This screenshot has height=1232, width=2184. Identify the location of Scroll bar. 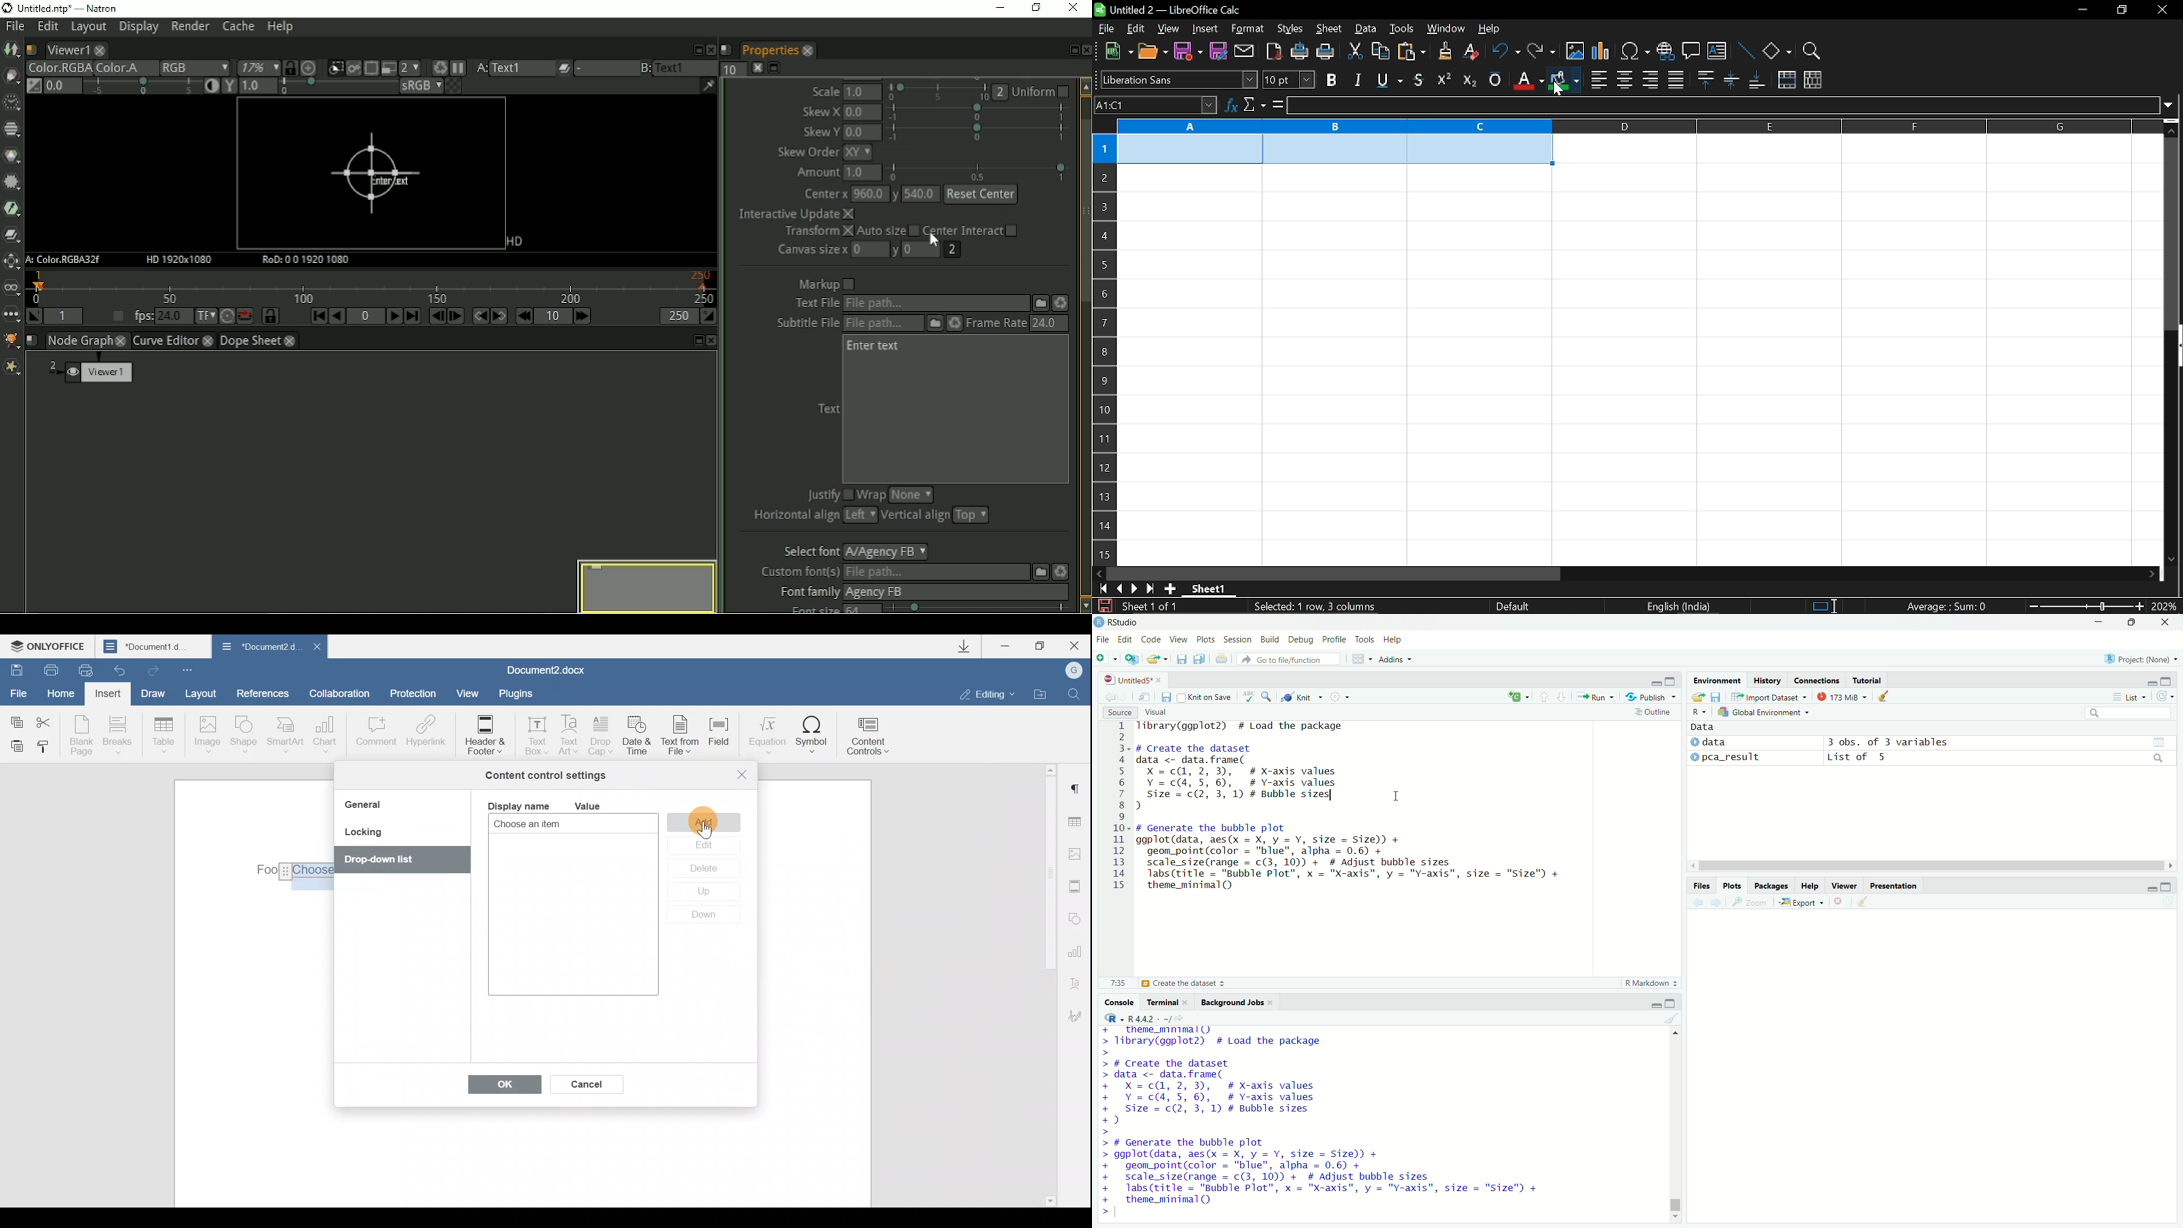
(1047, 984).